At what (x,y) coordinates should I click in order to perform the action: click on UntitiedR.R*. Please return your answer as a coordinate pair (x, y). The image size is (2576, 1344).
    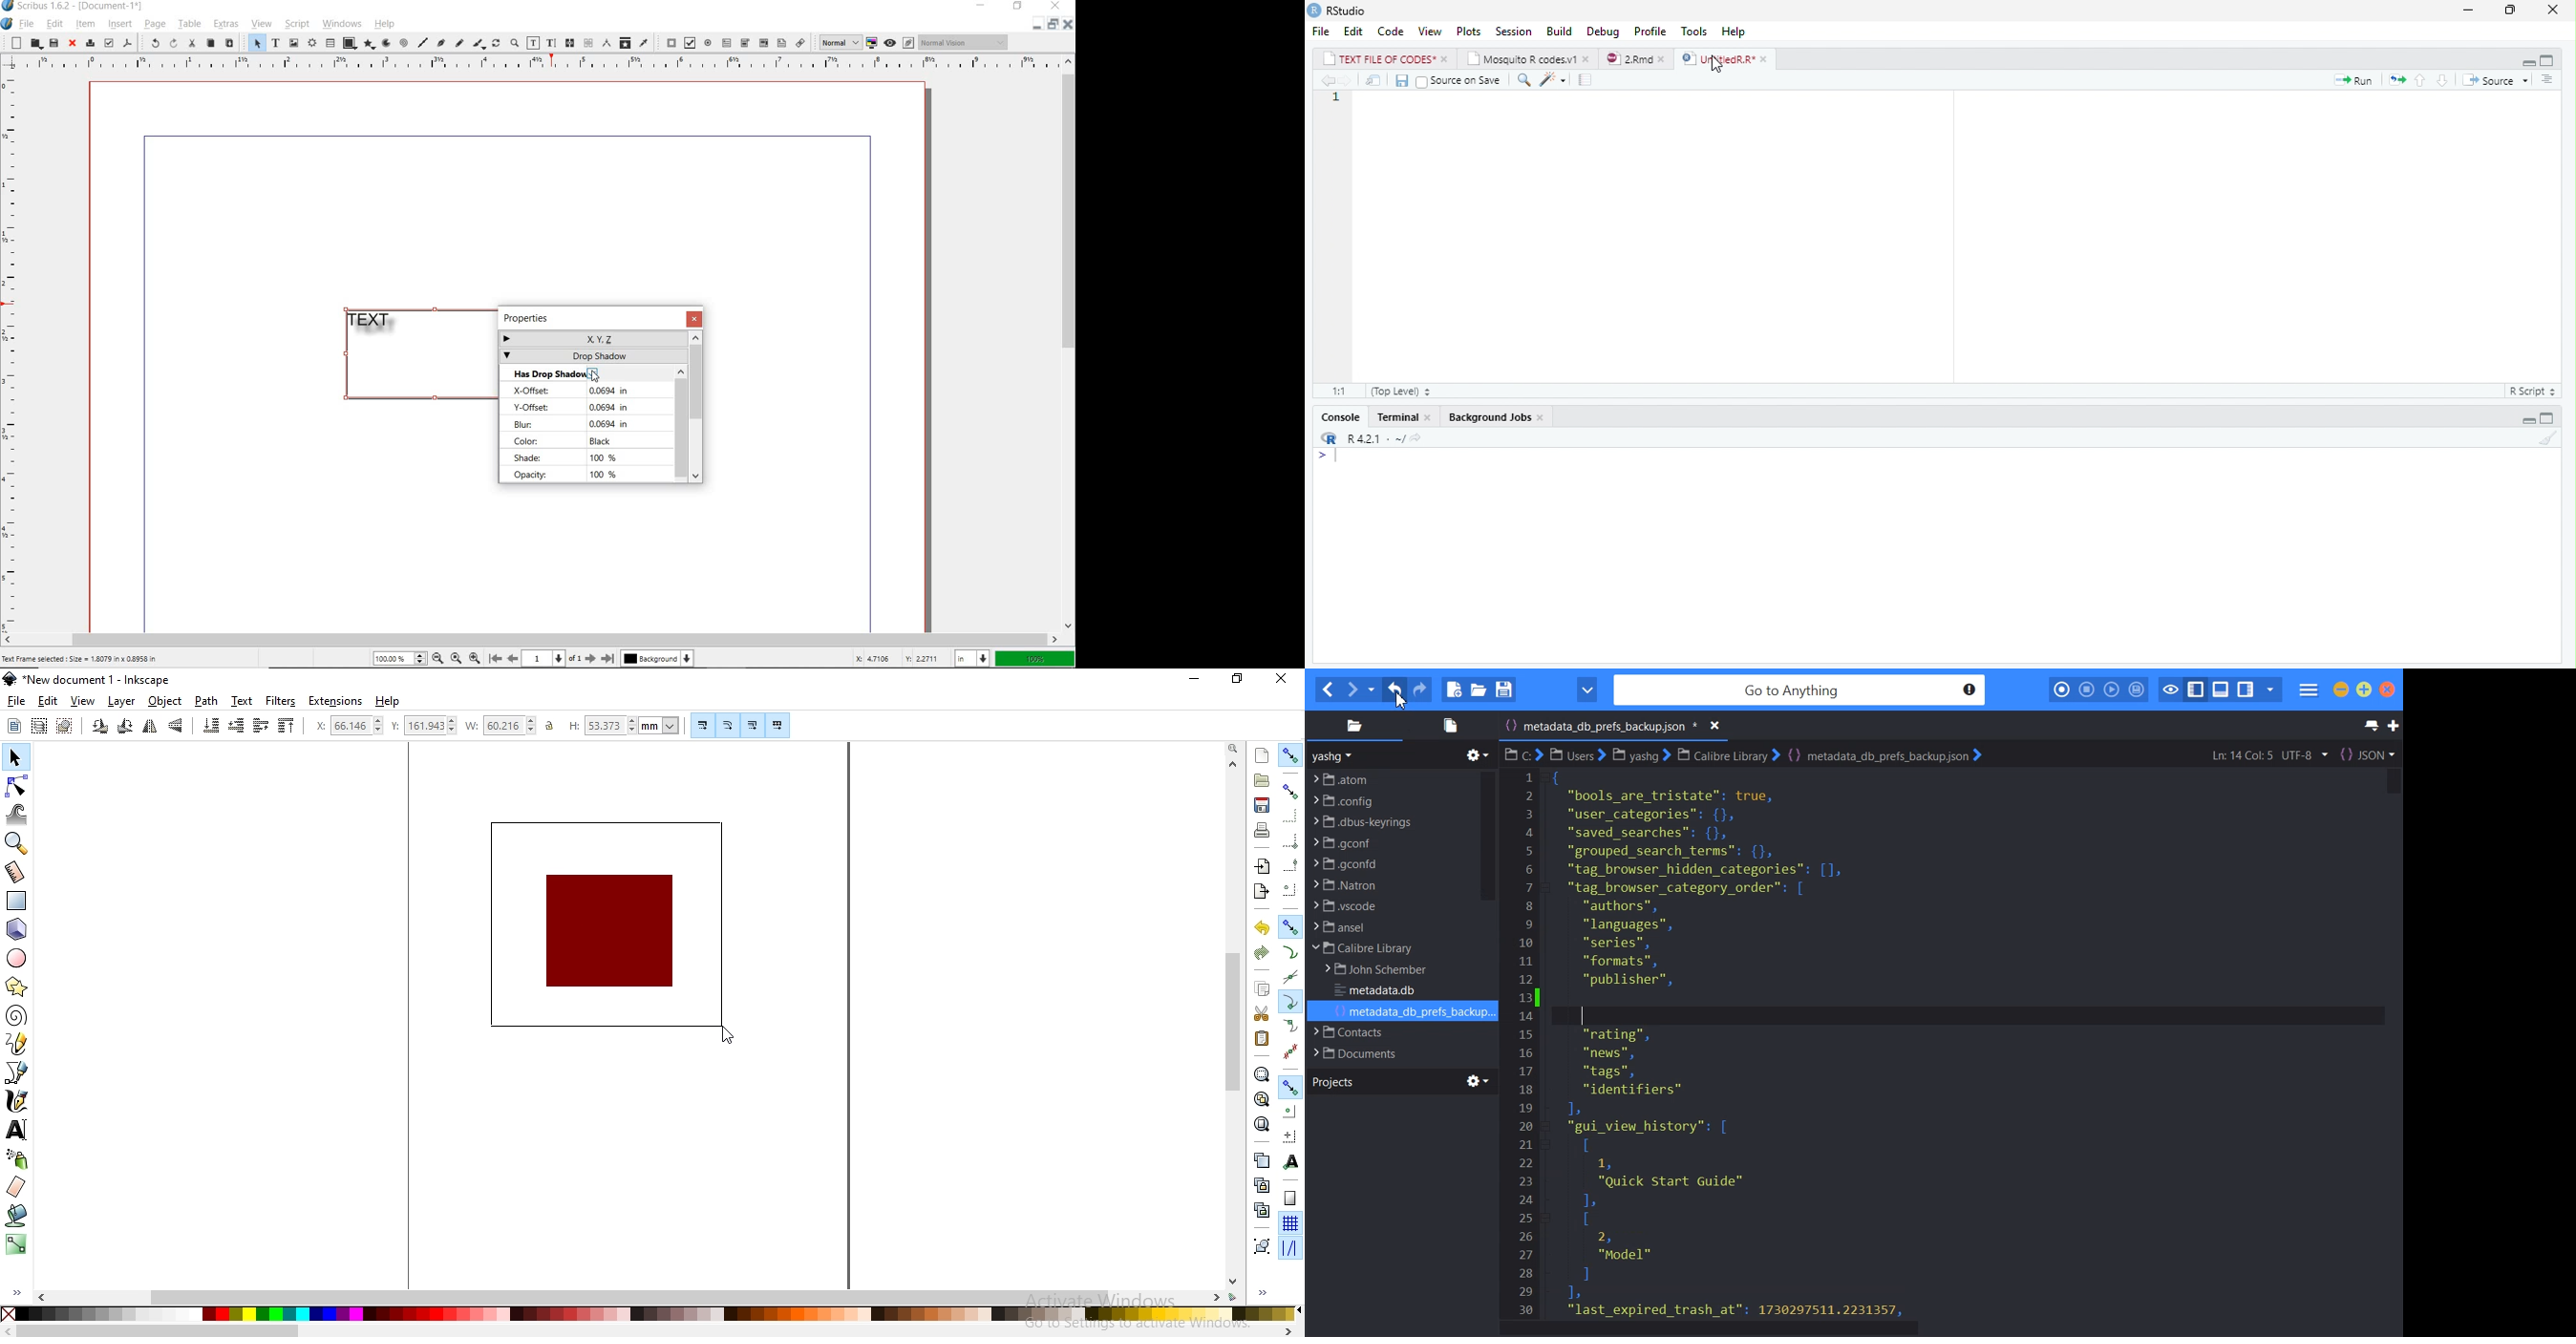
    Looking at the image, I should click on (1727, 59).